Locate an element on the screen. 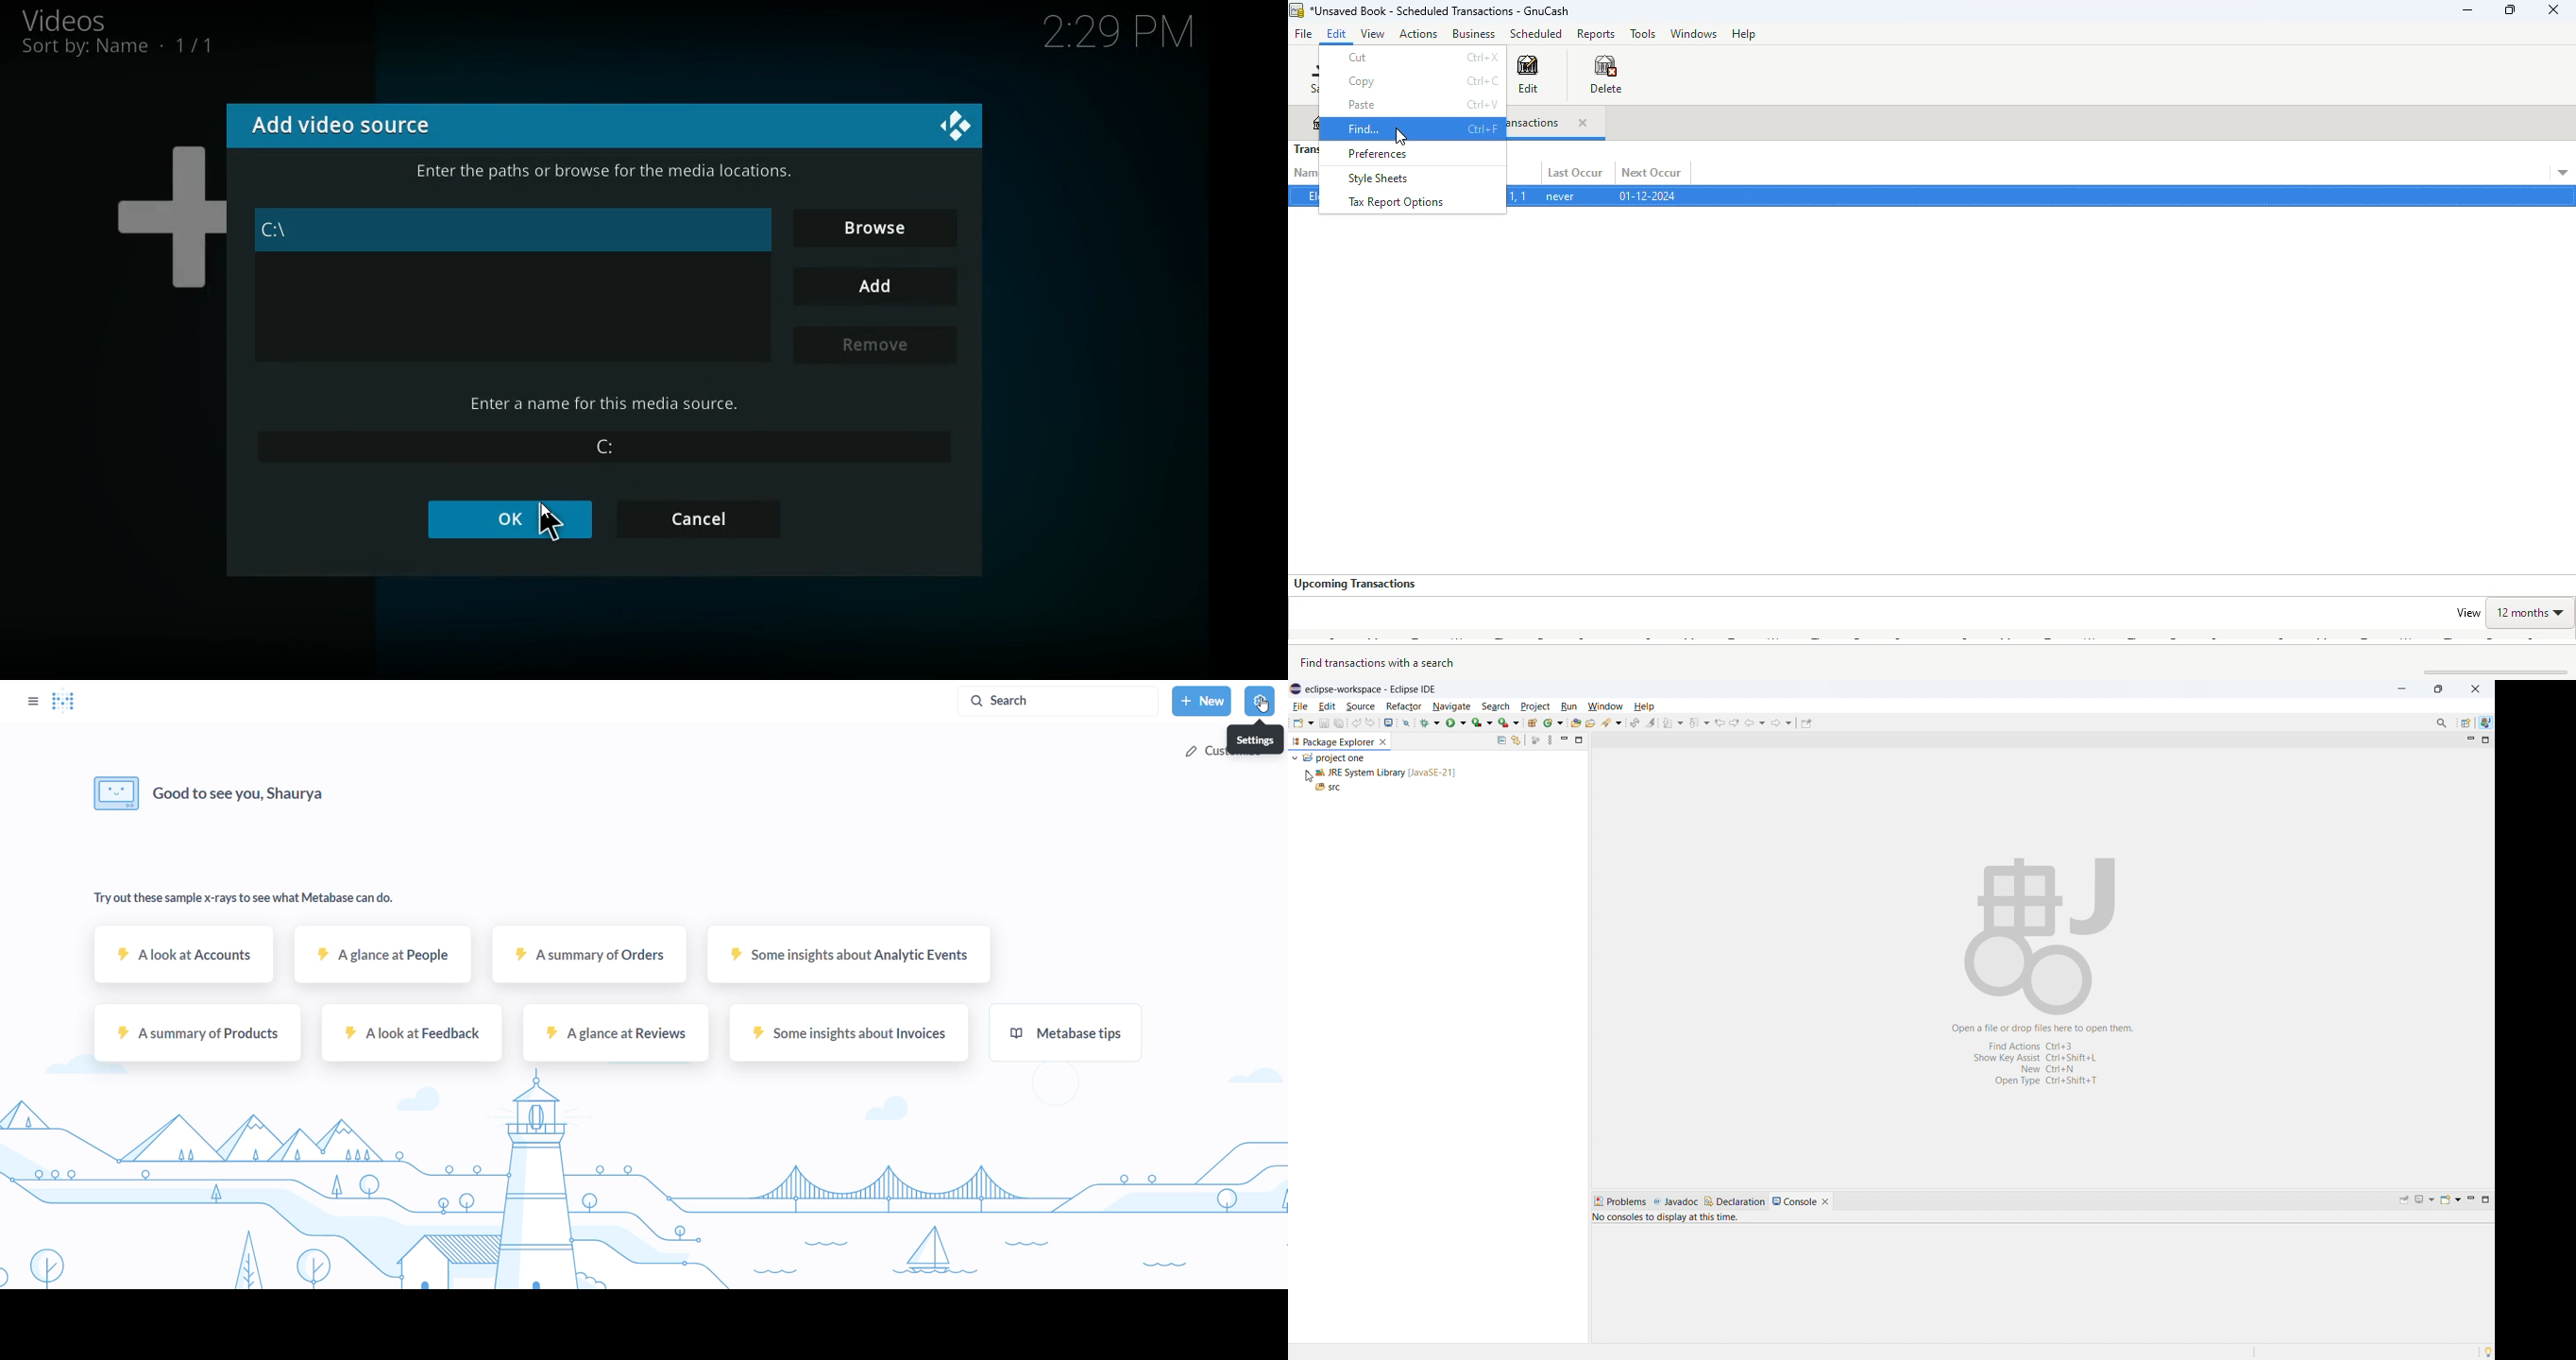 The width and height of the screenshot is (2576, 1372). cut is located at coordinates (1356, 58).